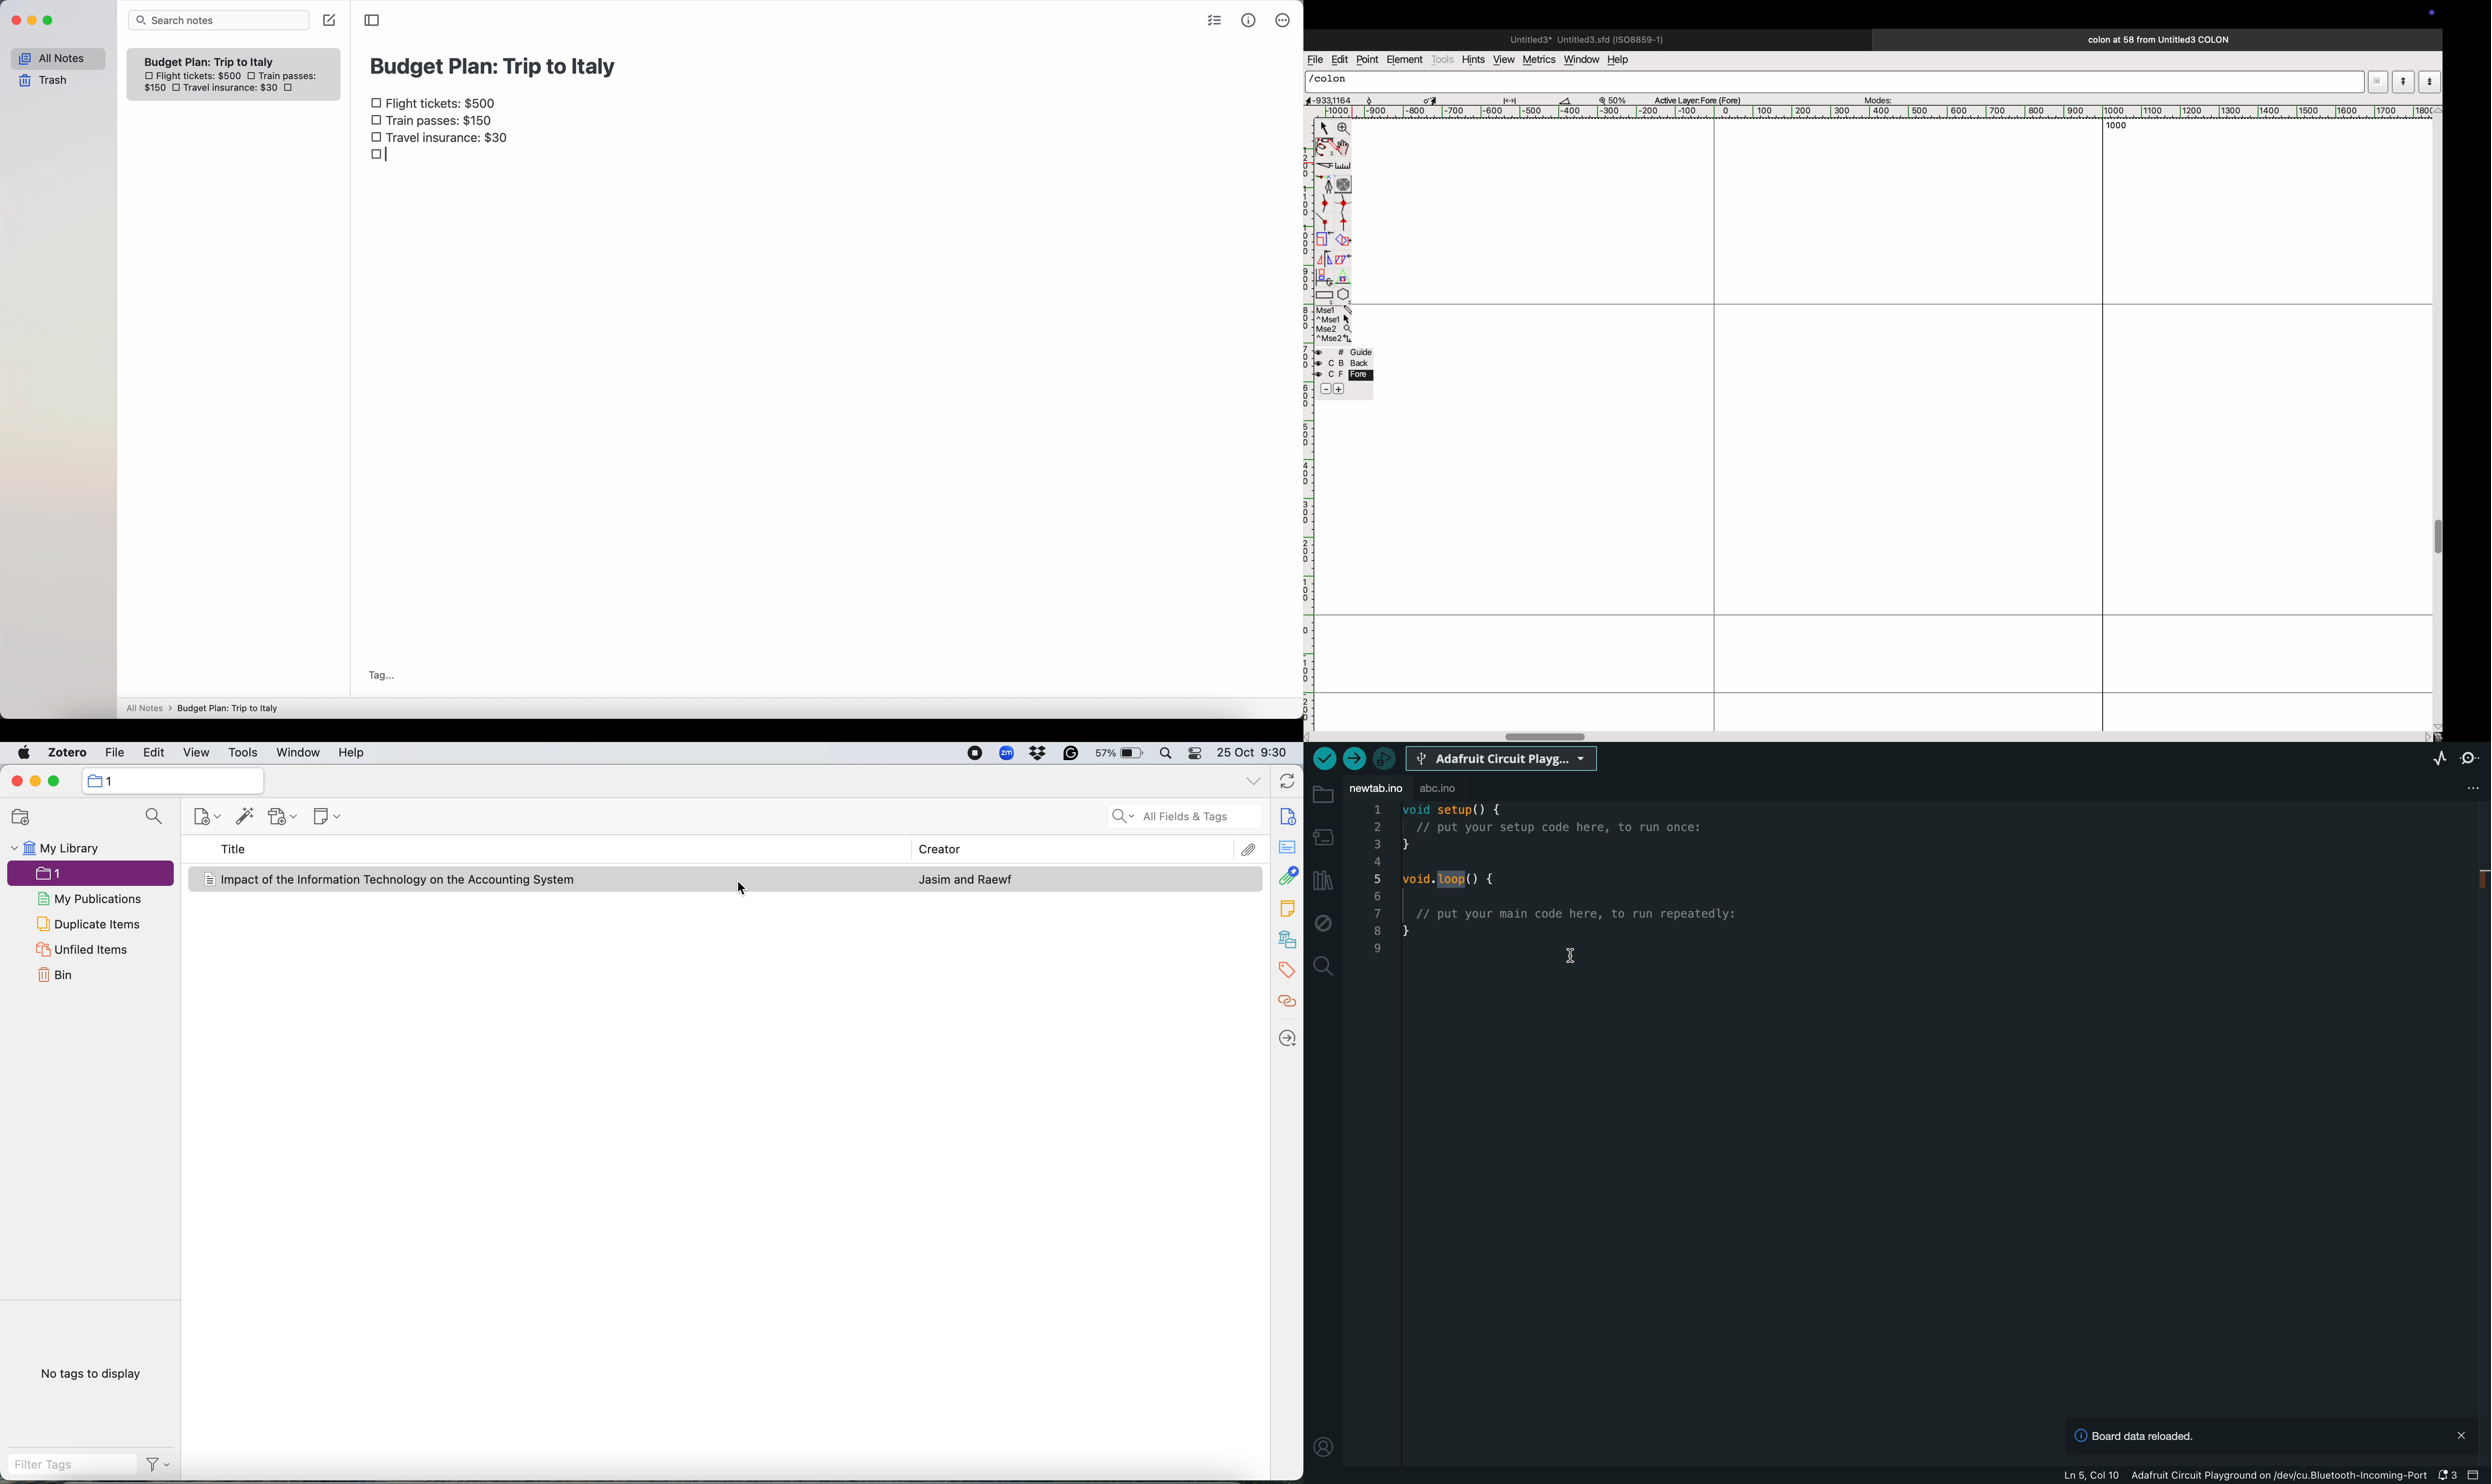 Image resolution: width=2492 pixels, height=1484 pixels. Describe the element at coordinates (218, 20) in the screenshot. I see `search bar` at that location.